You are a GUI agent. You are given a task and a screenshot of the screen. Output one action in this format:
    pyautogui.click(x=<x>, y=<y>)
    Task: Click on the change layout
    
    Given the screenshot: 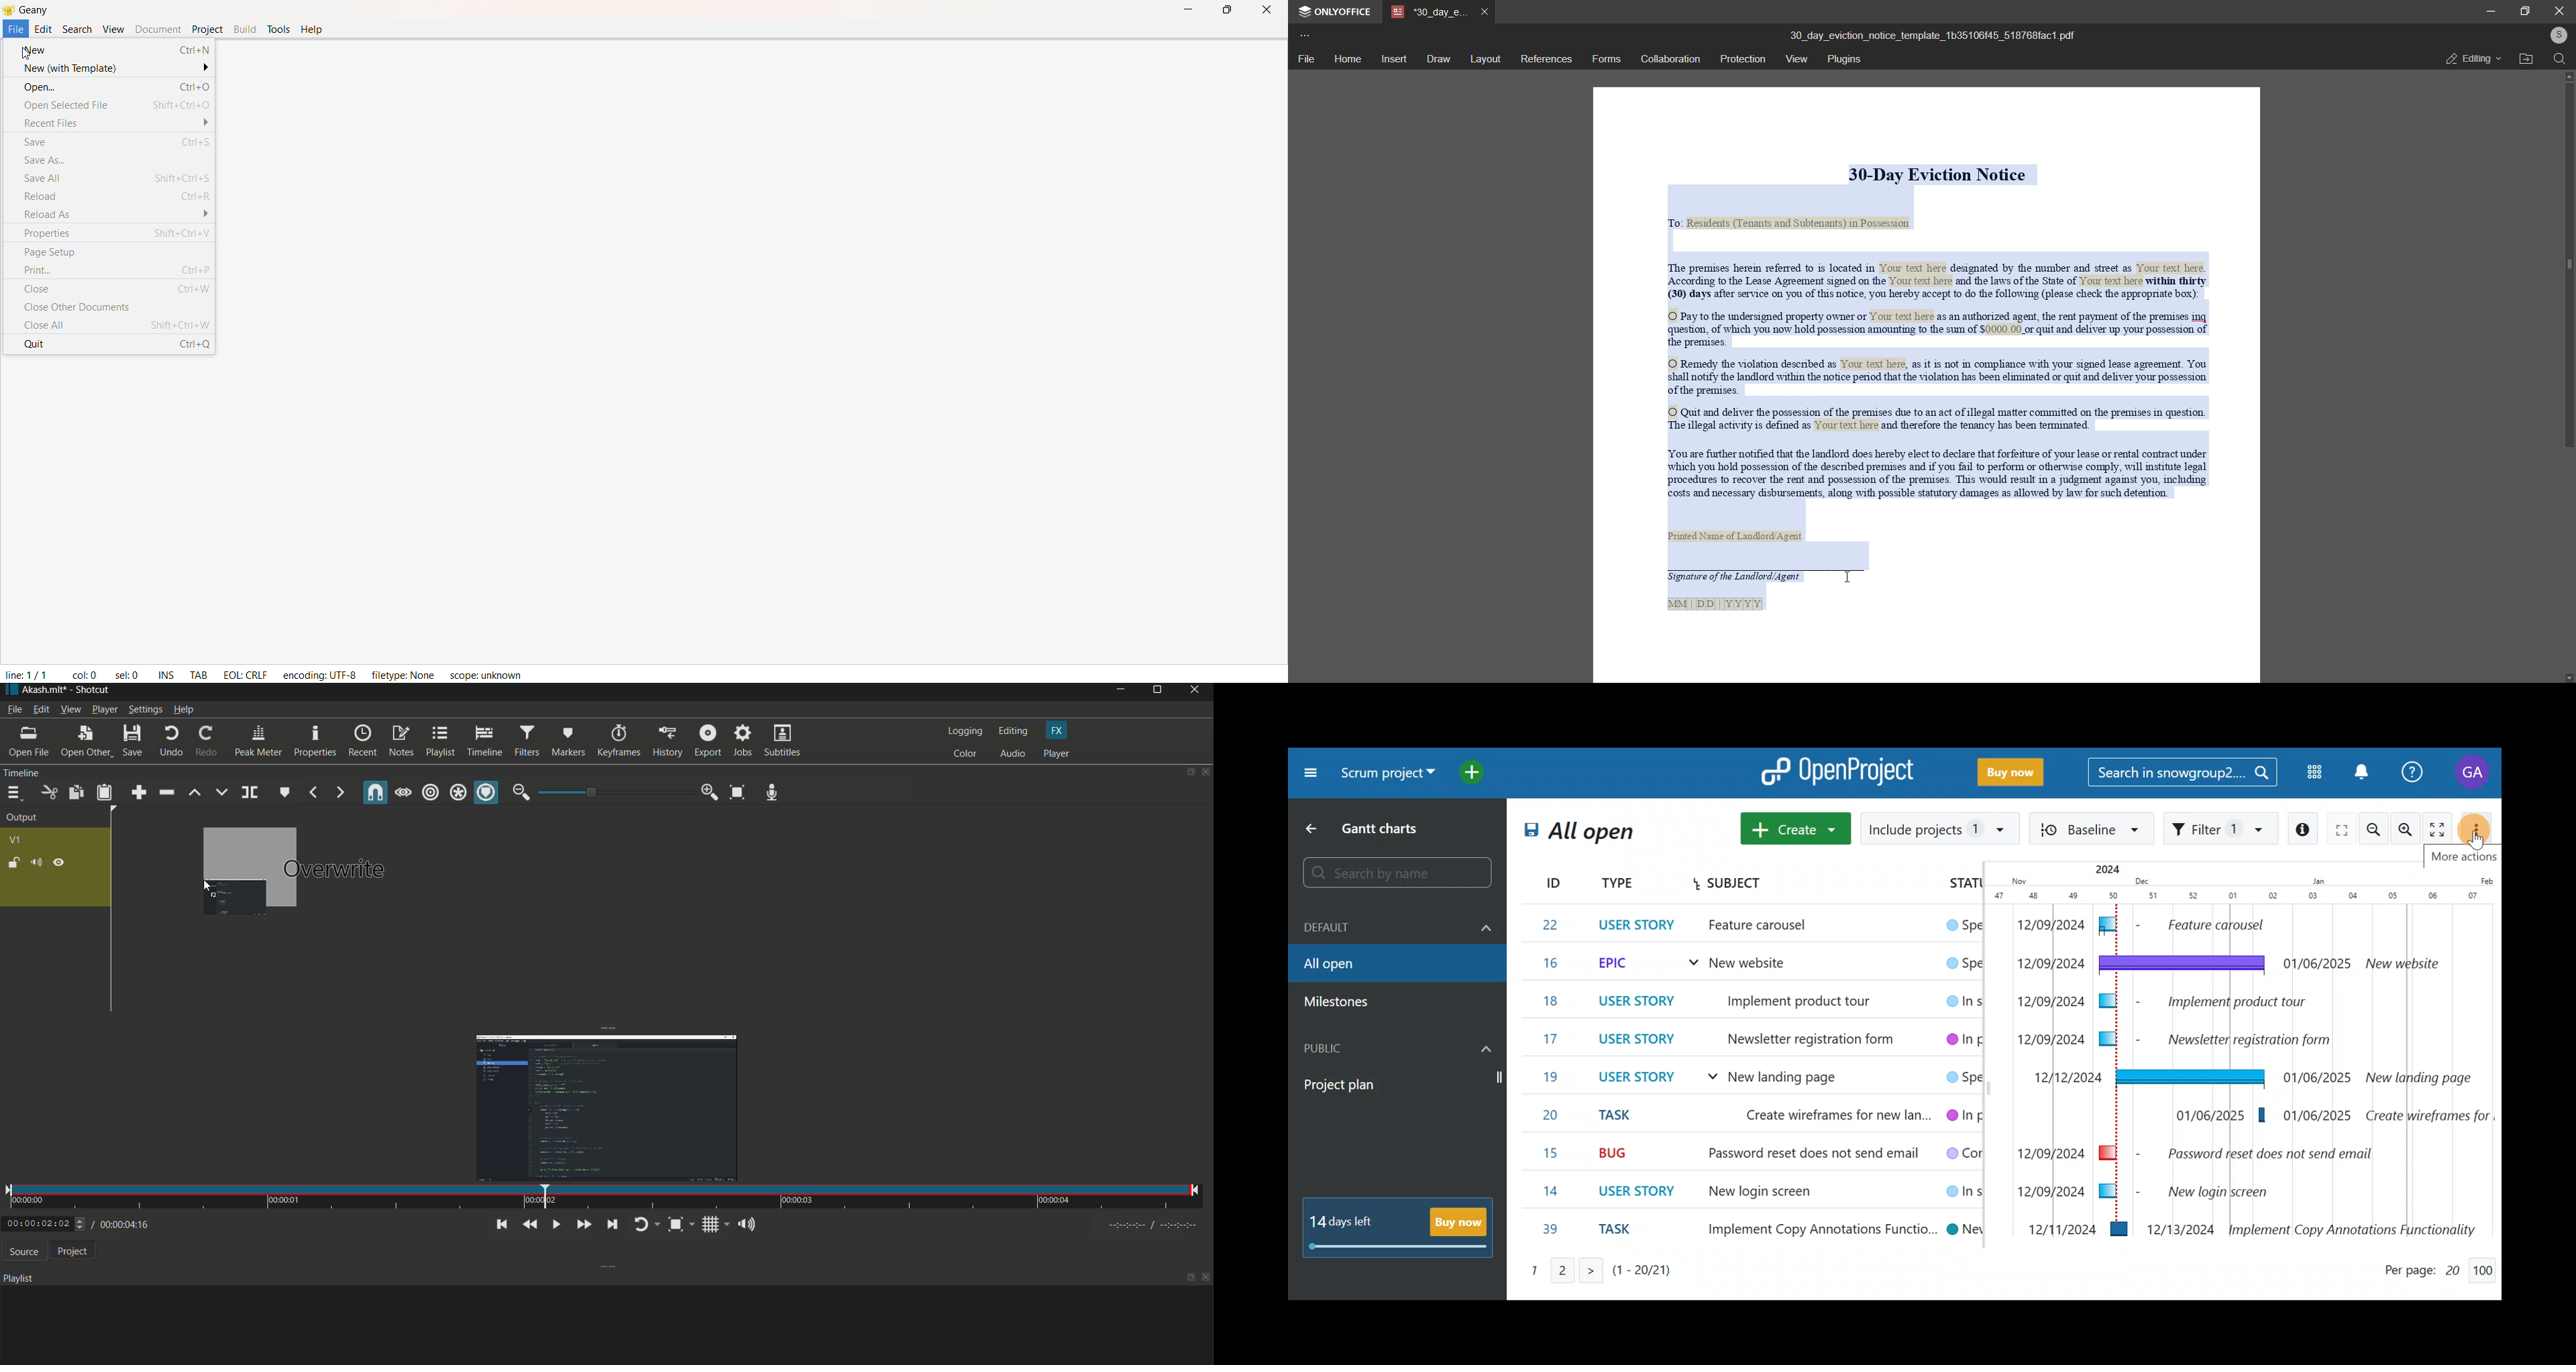 What is the action you would take?
    pyautogui.click(x=1187, y=772)
    